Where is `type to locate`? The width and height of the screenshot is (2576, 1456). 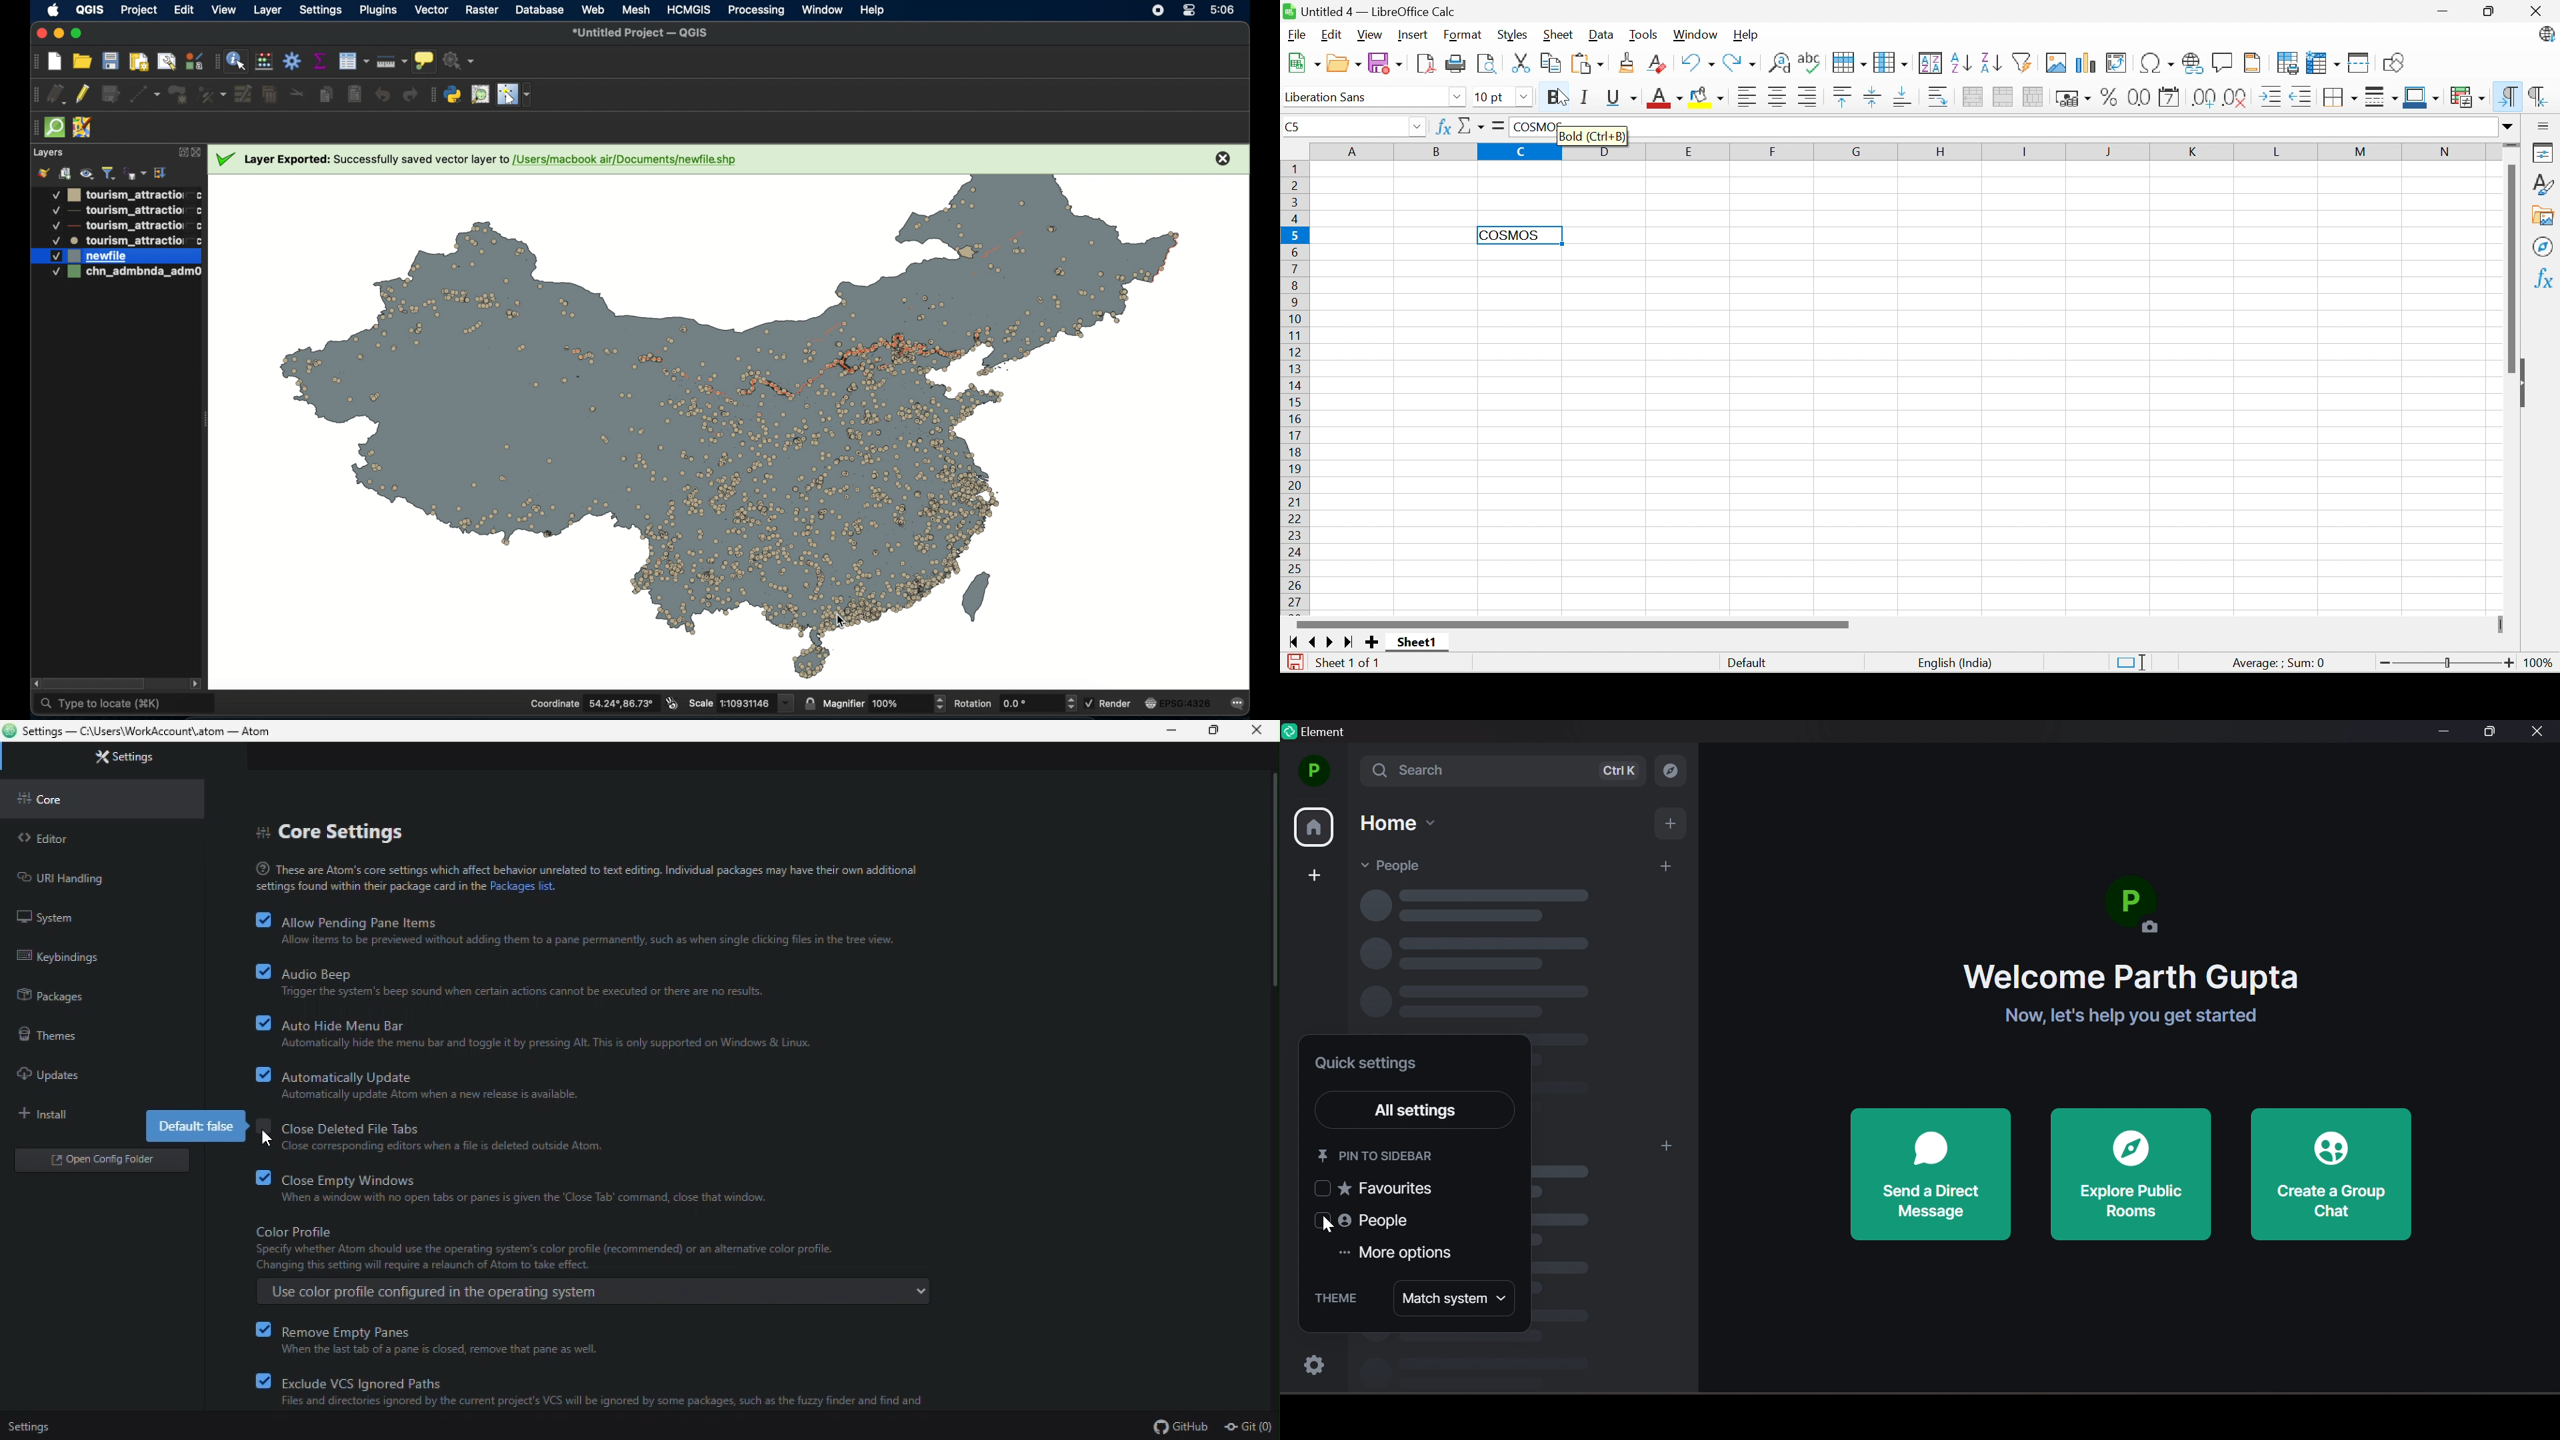 type to locate is located at coordinates (125, 703).